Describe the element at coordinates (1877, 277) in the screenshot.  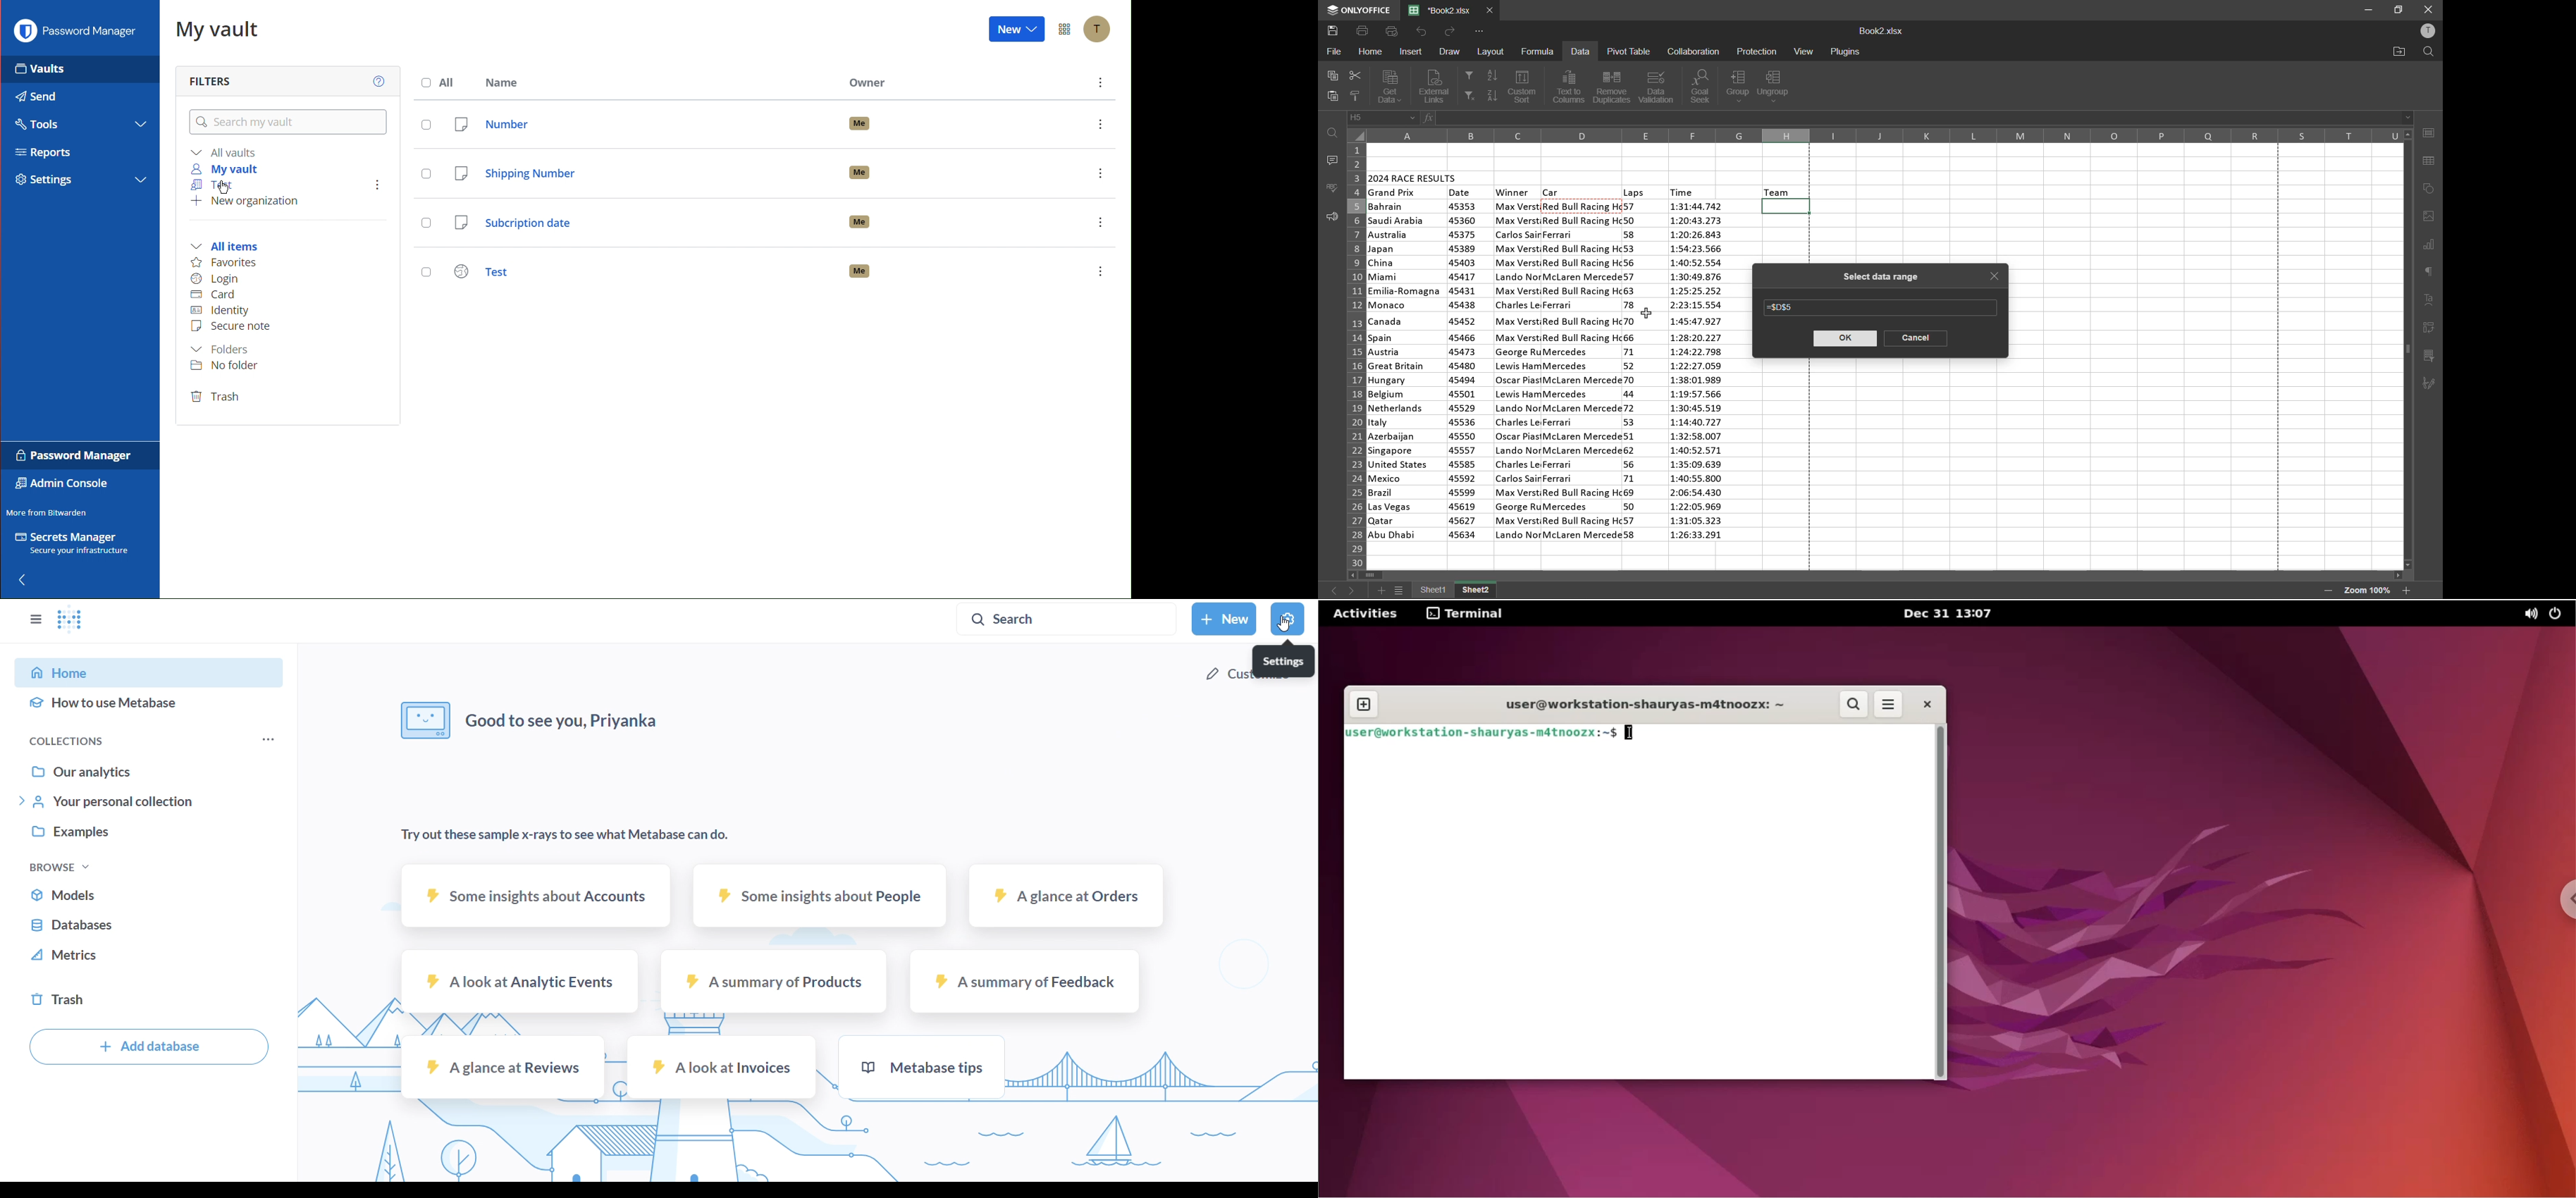
I see `select data range` at that location.